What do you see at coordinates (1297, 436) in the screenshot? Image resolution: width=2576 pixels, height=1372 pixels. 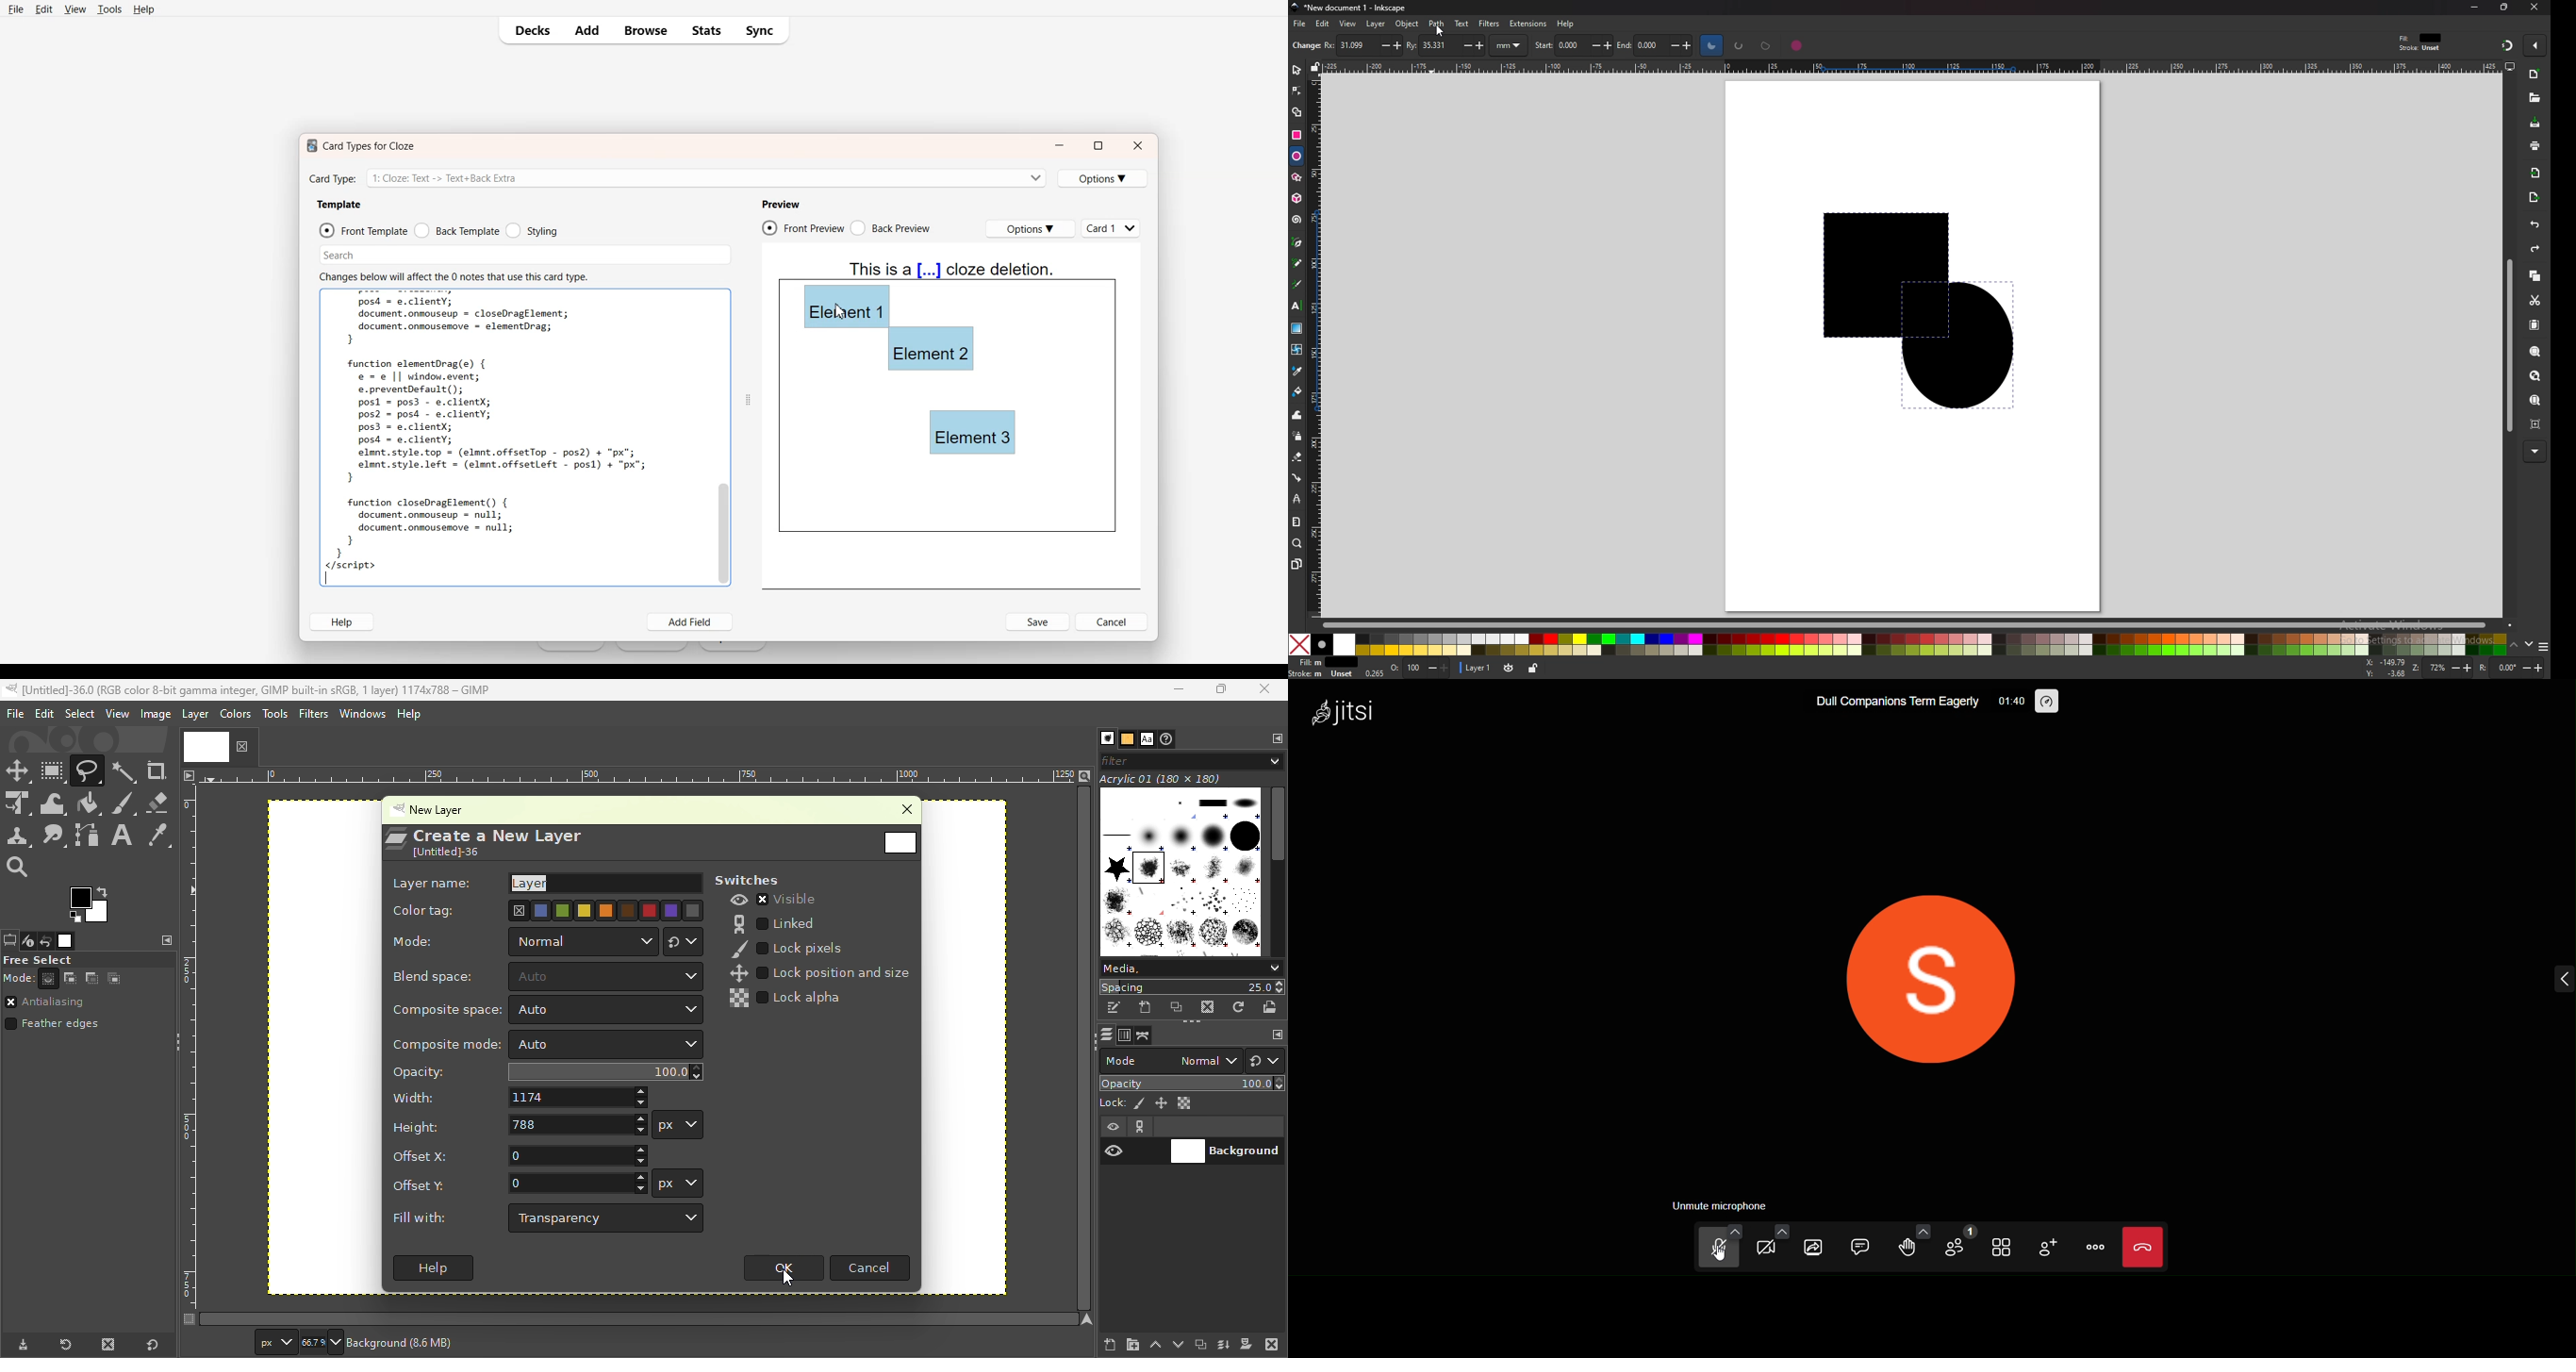 I see `spray` at bounding box center [1297, 436].